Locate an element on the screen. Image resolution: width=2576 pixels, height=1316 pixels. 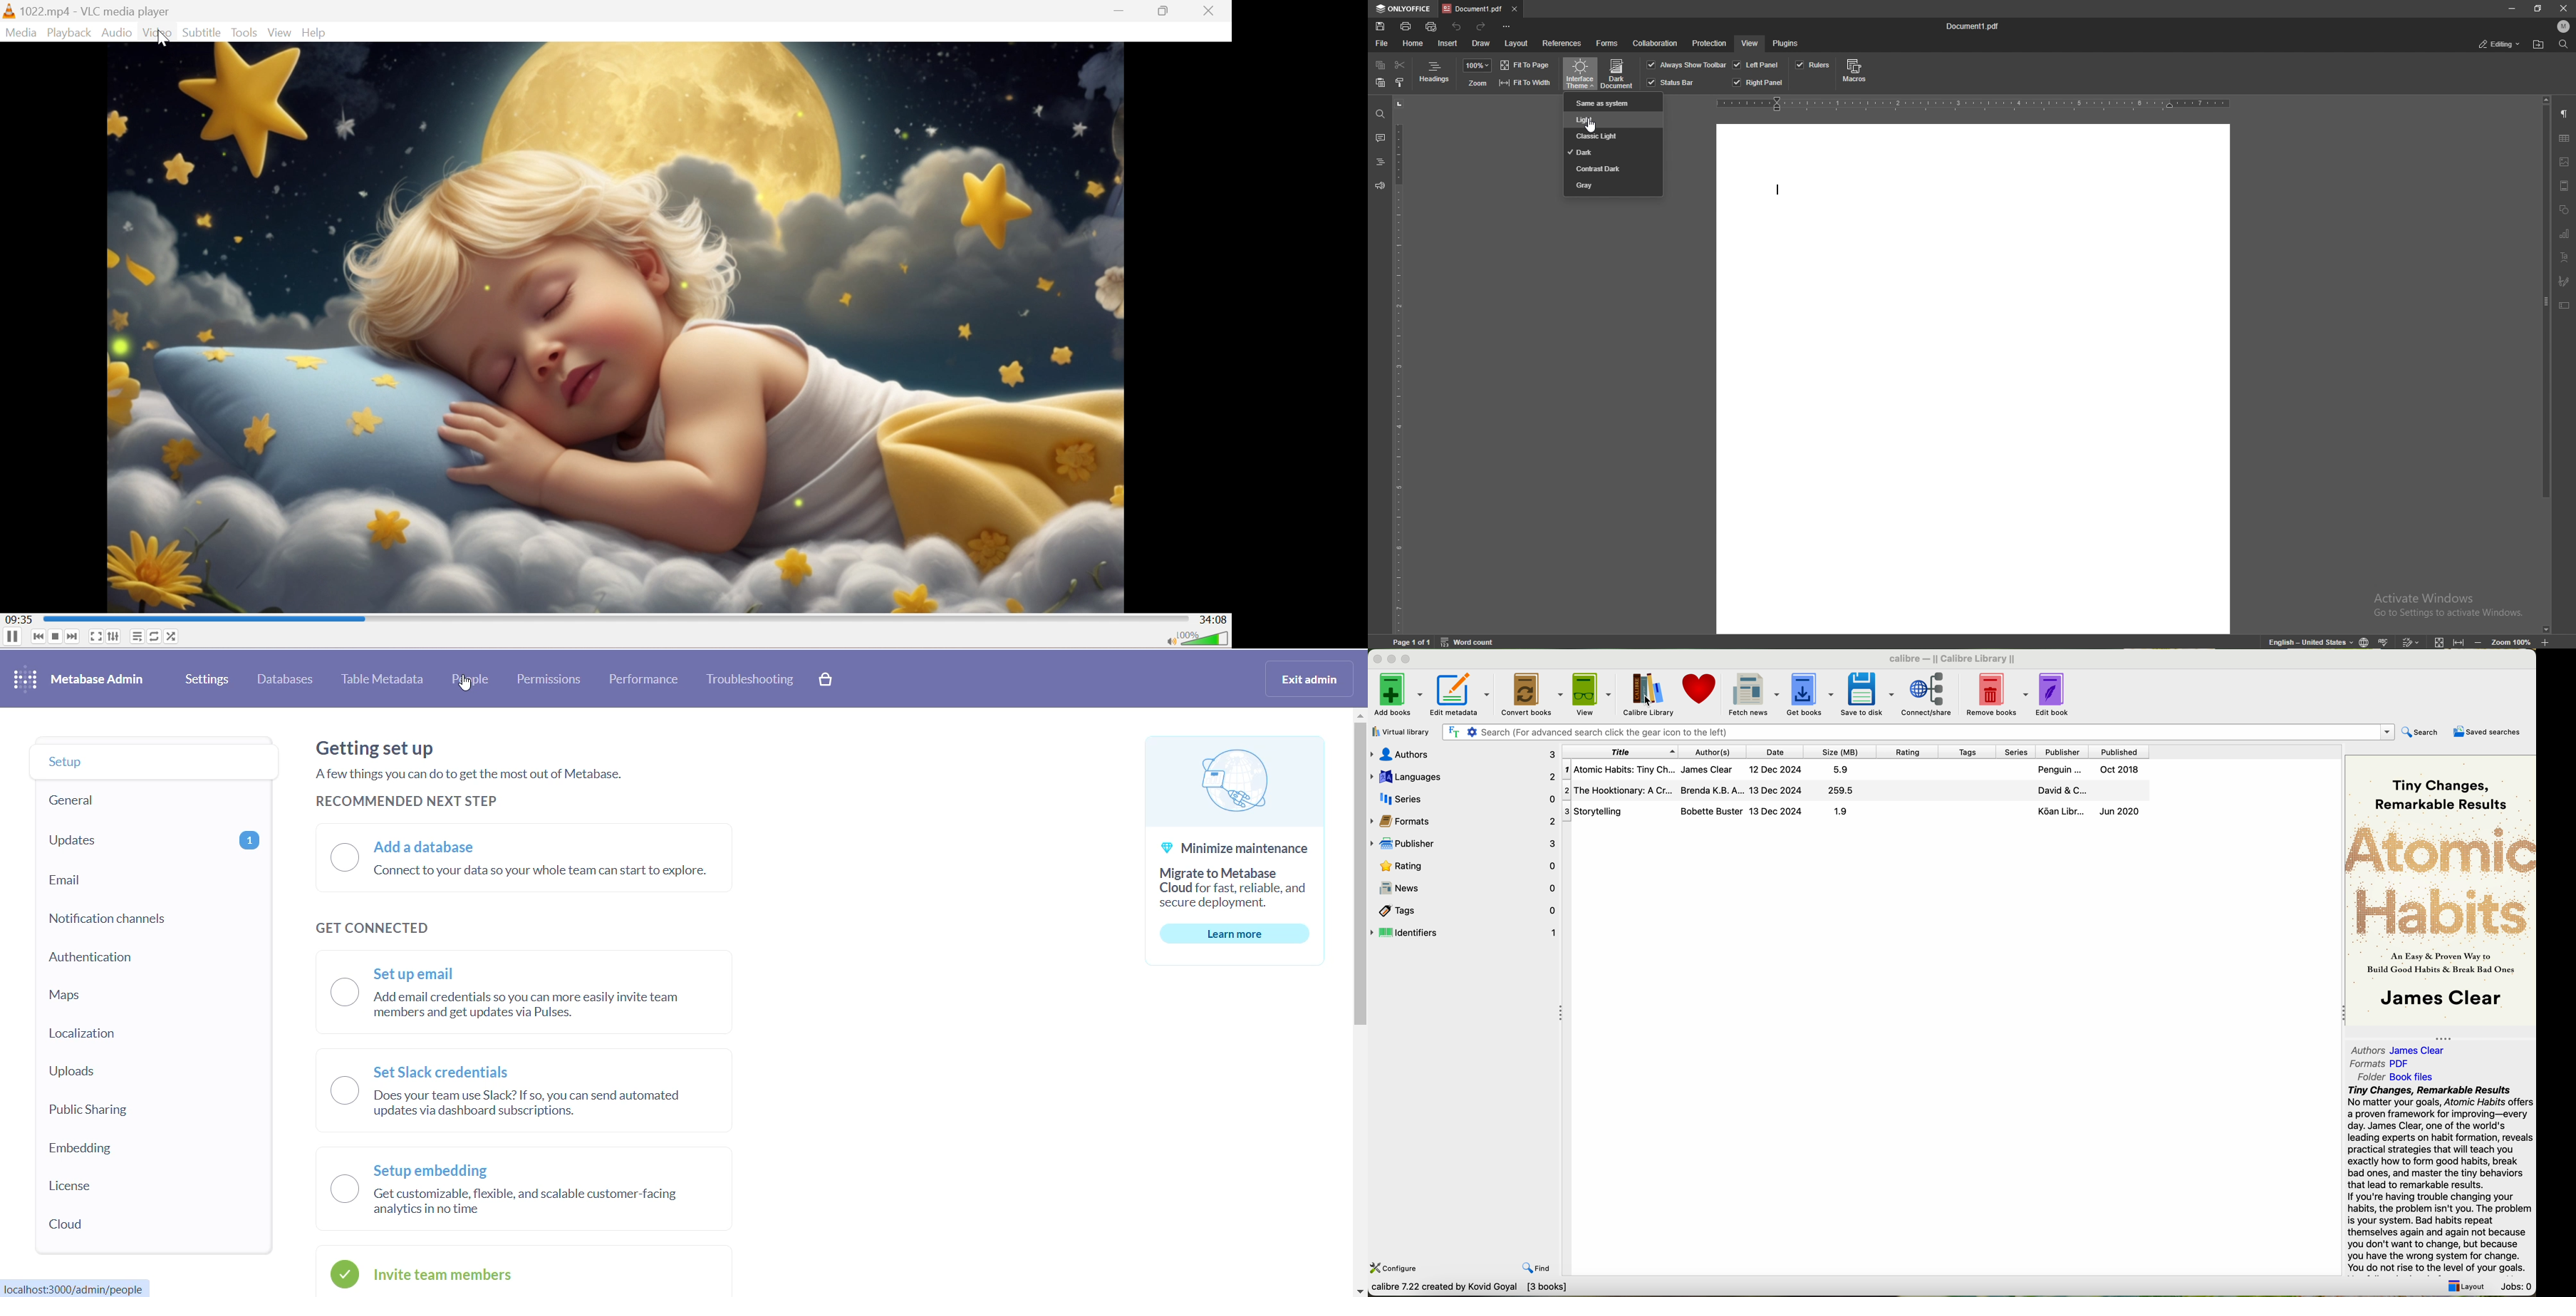
comment is located at coordinates (1380, 139).